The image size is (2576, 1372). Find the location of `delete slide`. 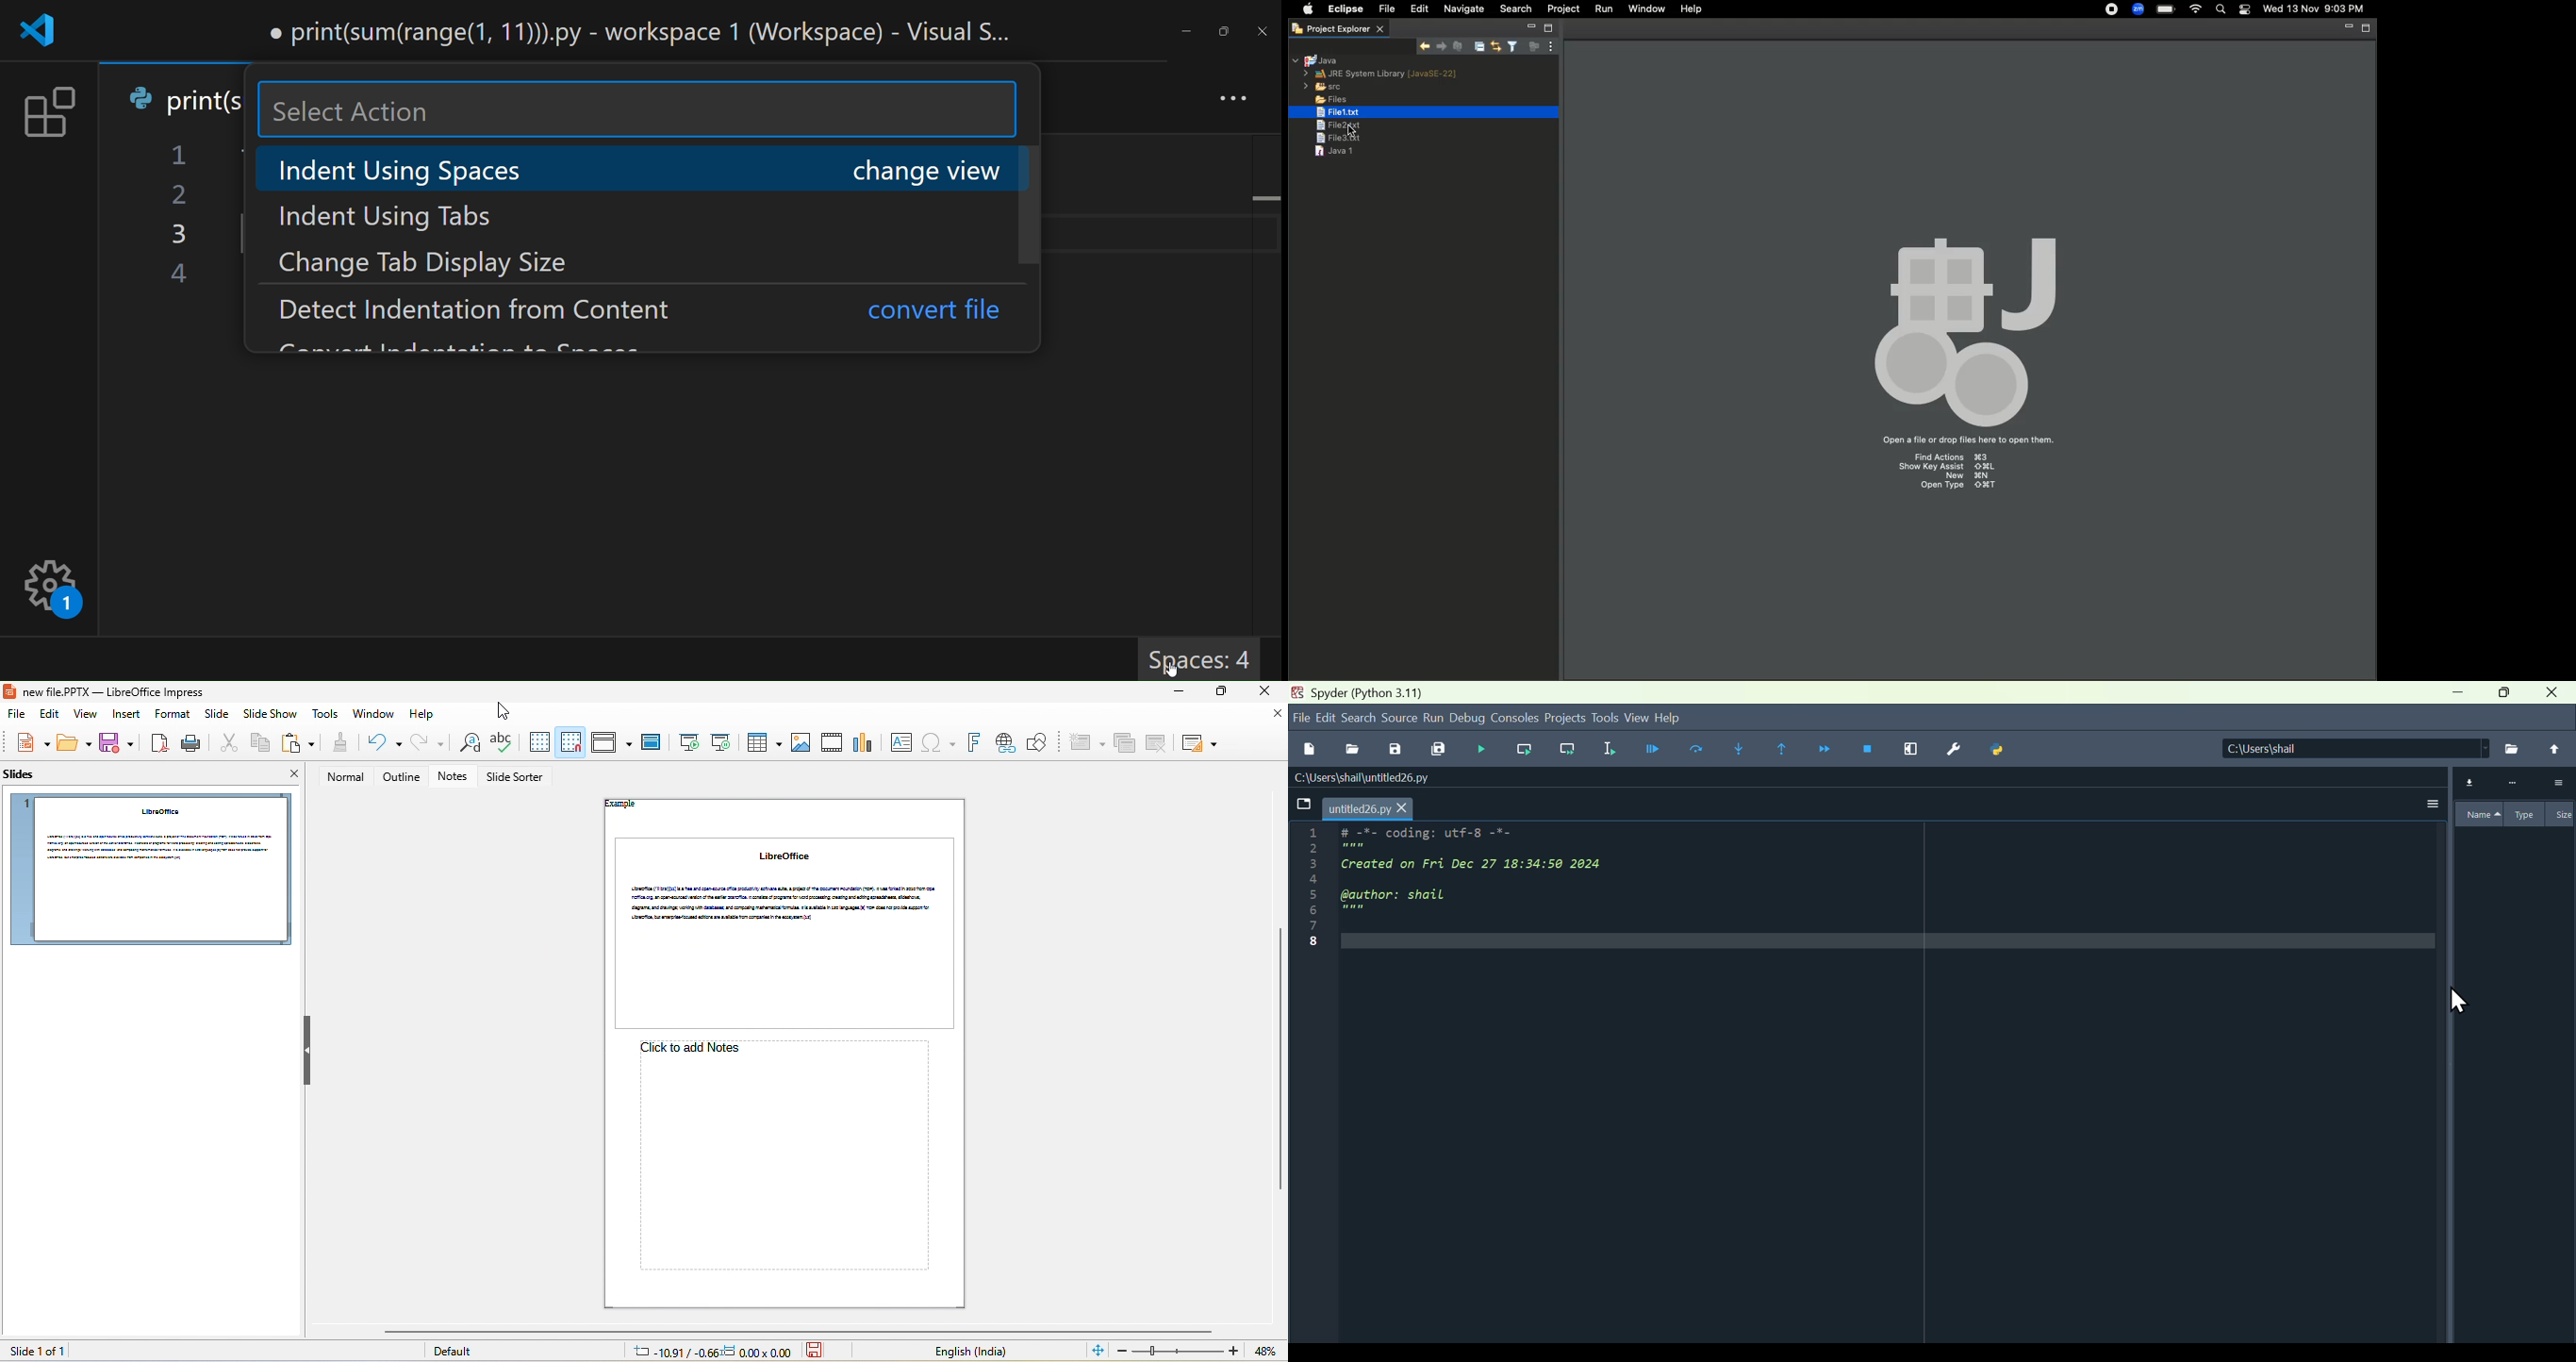

delete slide is located at coordinates (1157, 742).